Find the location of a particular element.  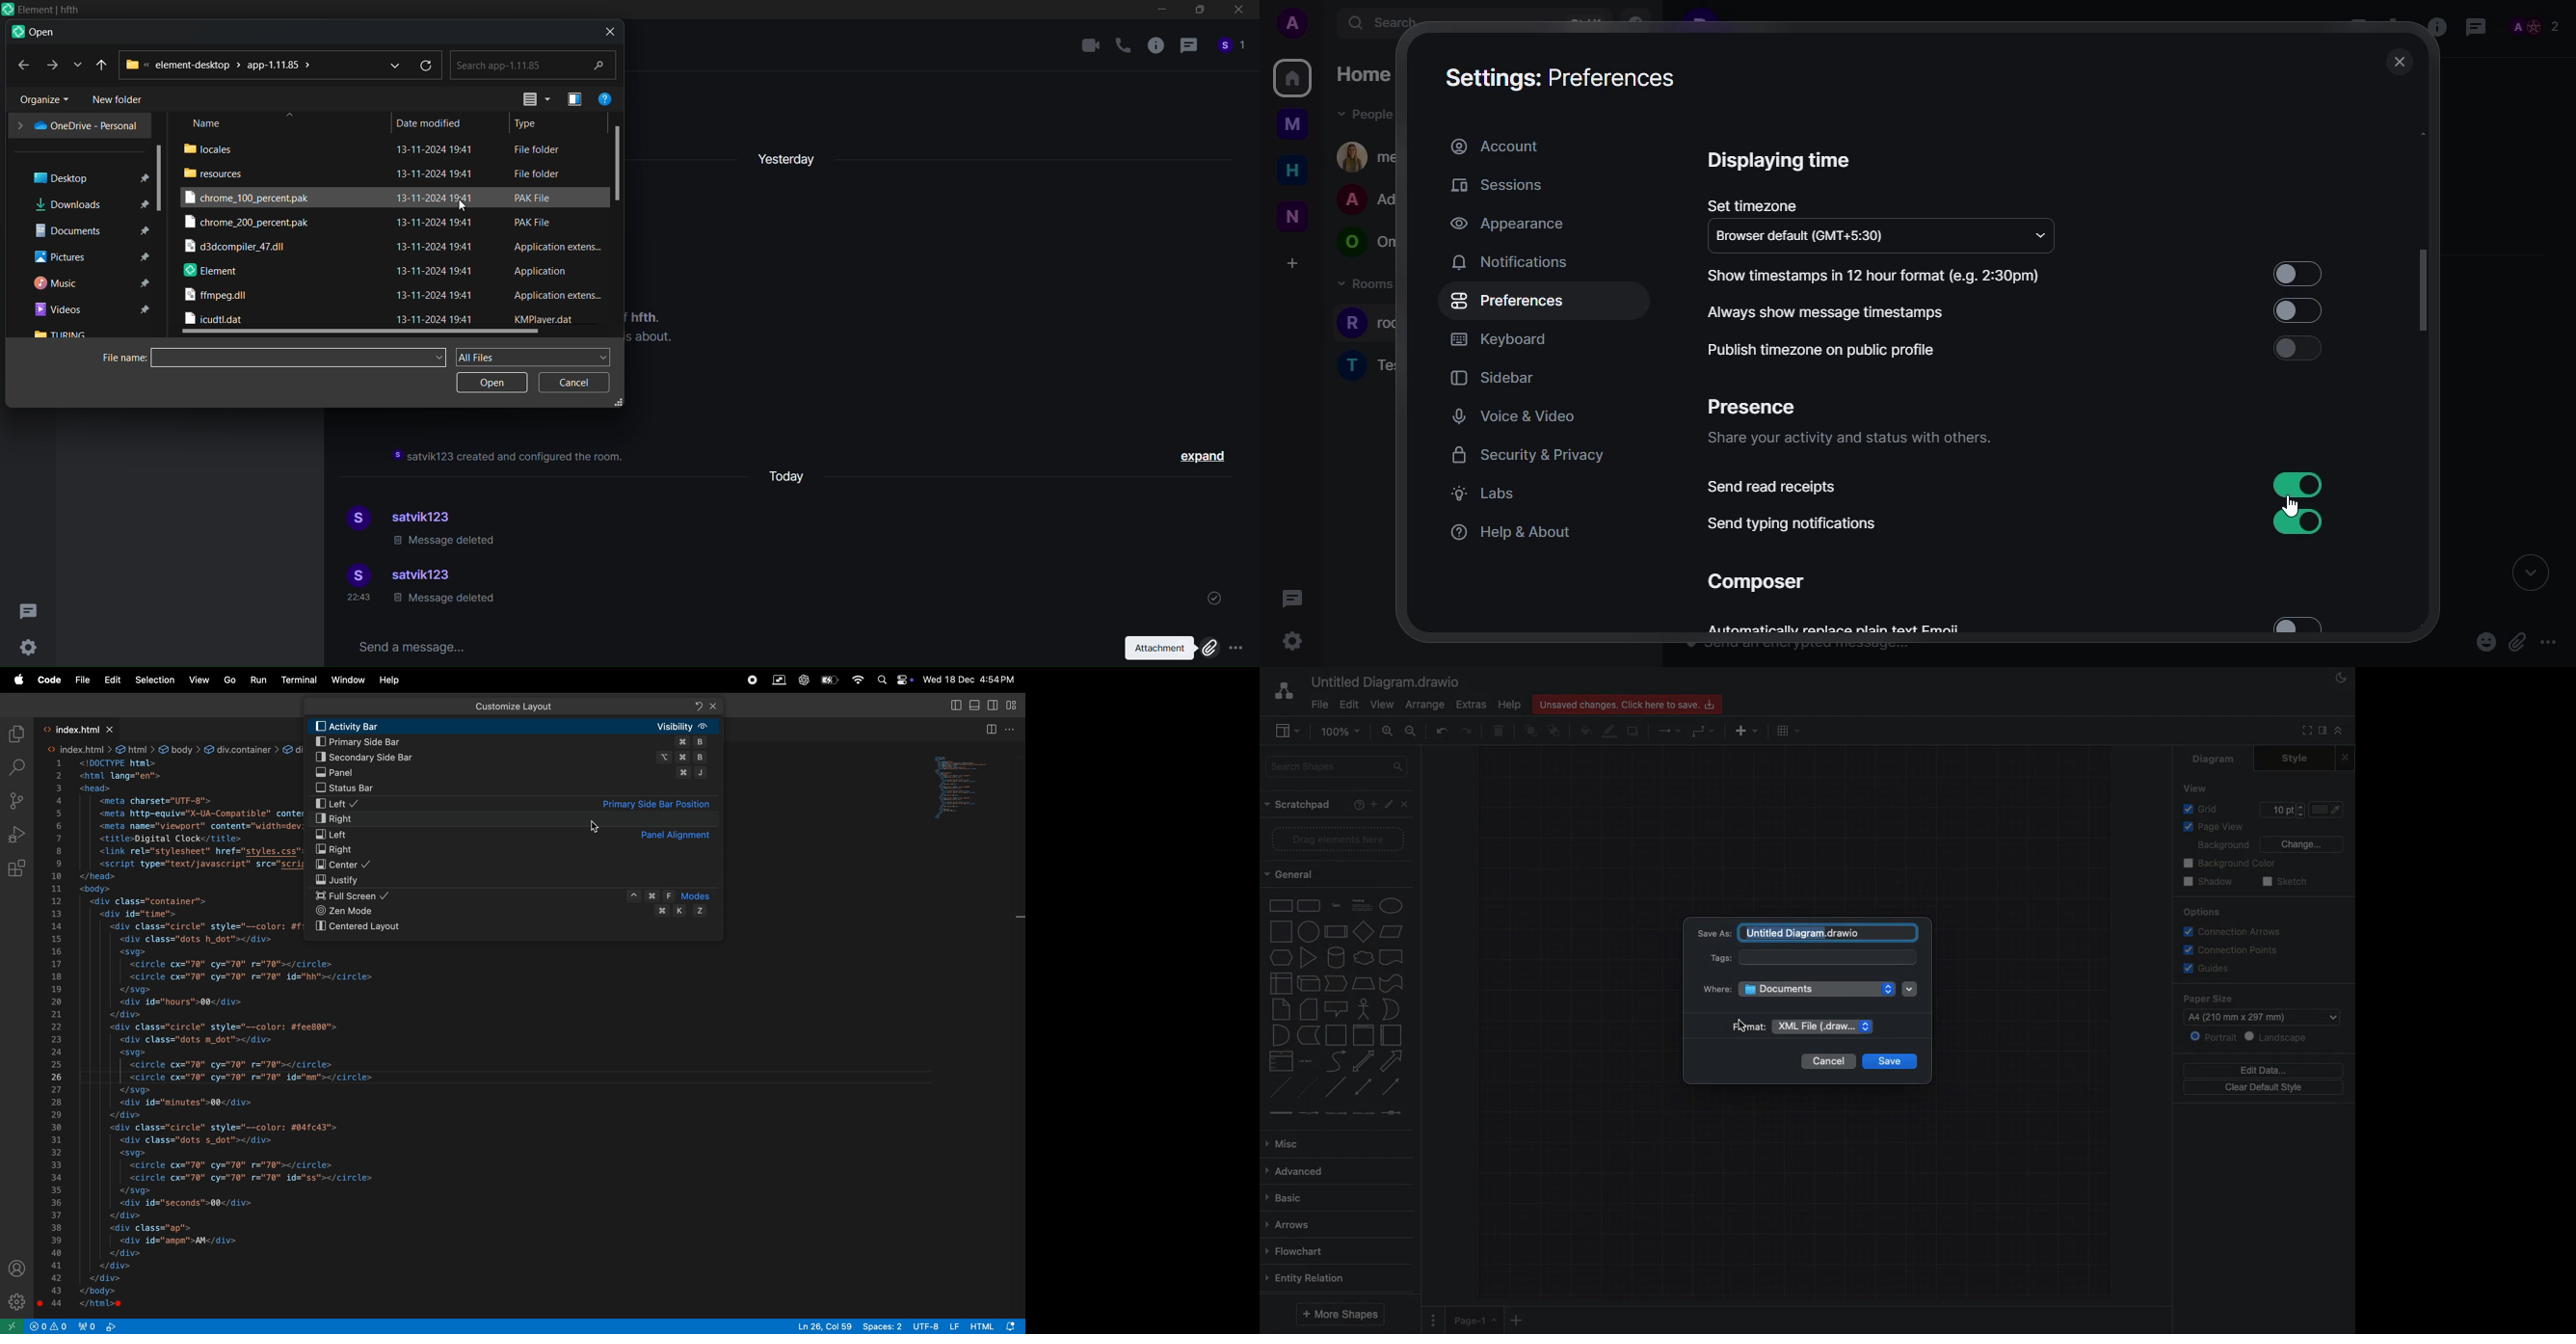

Grid is located at coordinates (2203, 809).